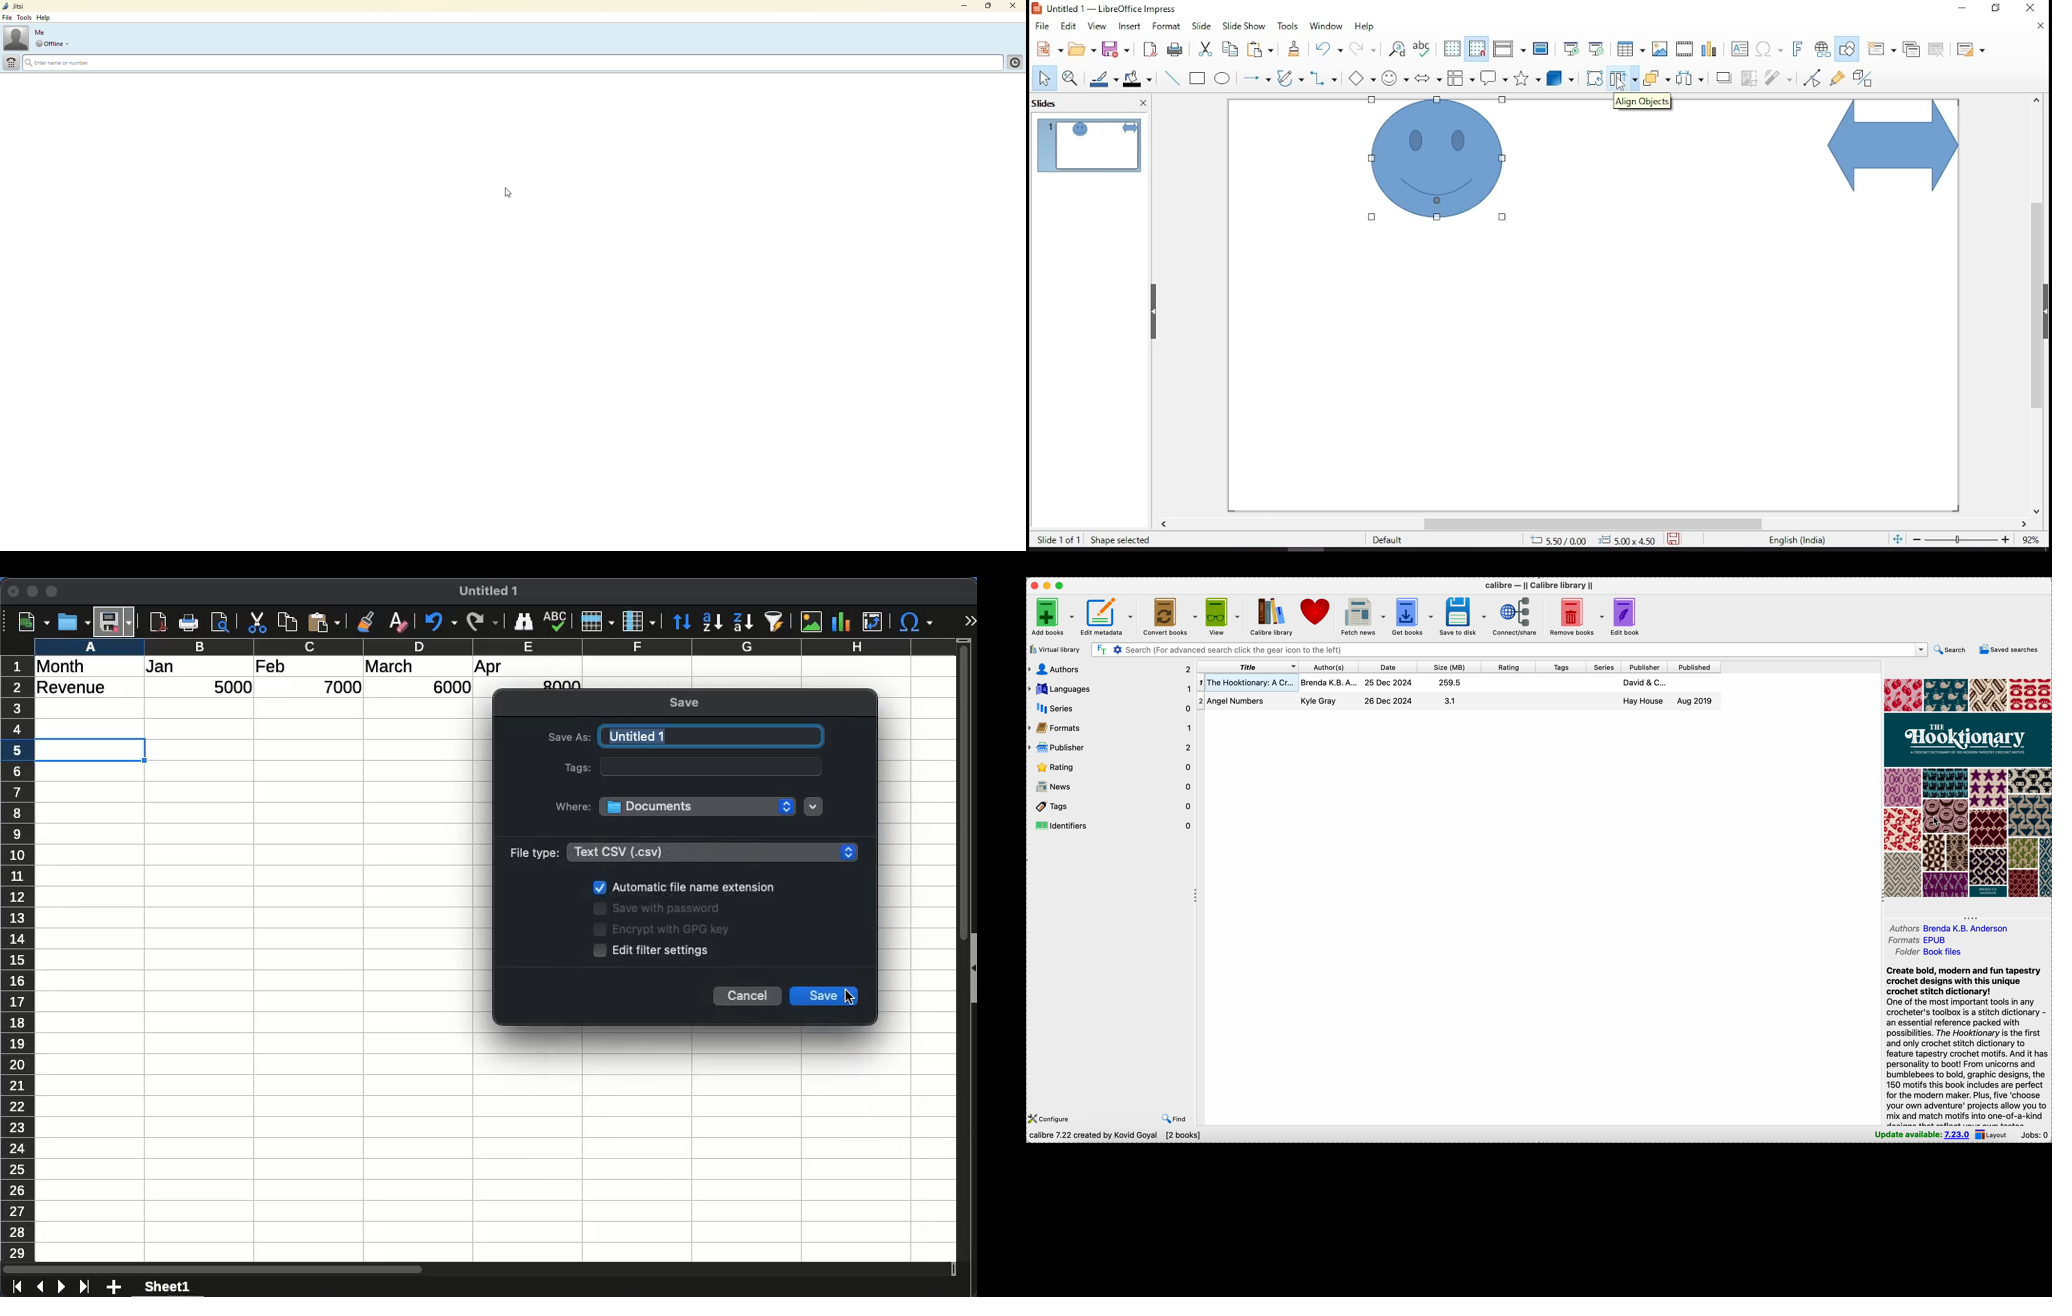  I want to click on title, so click(1250, 666).